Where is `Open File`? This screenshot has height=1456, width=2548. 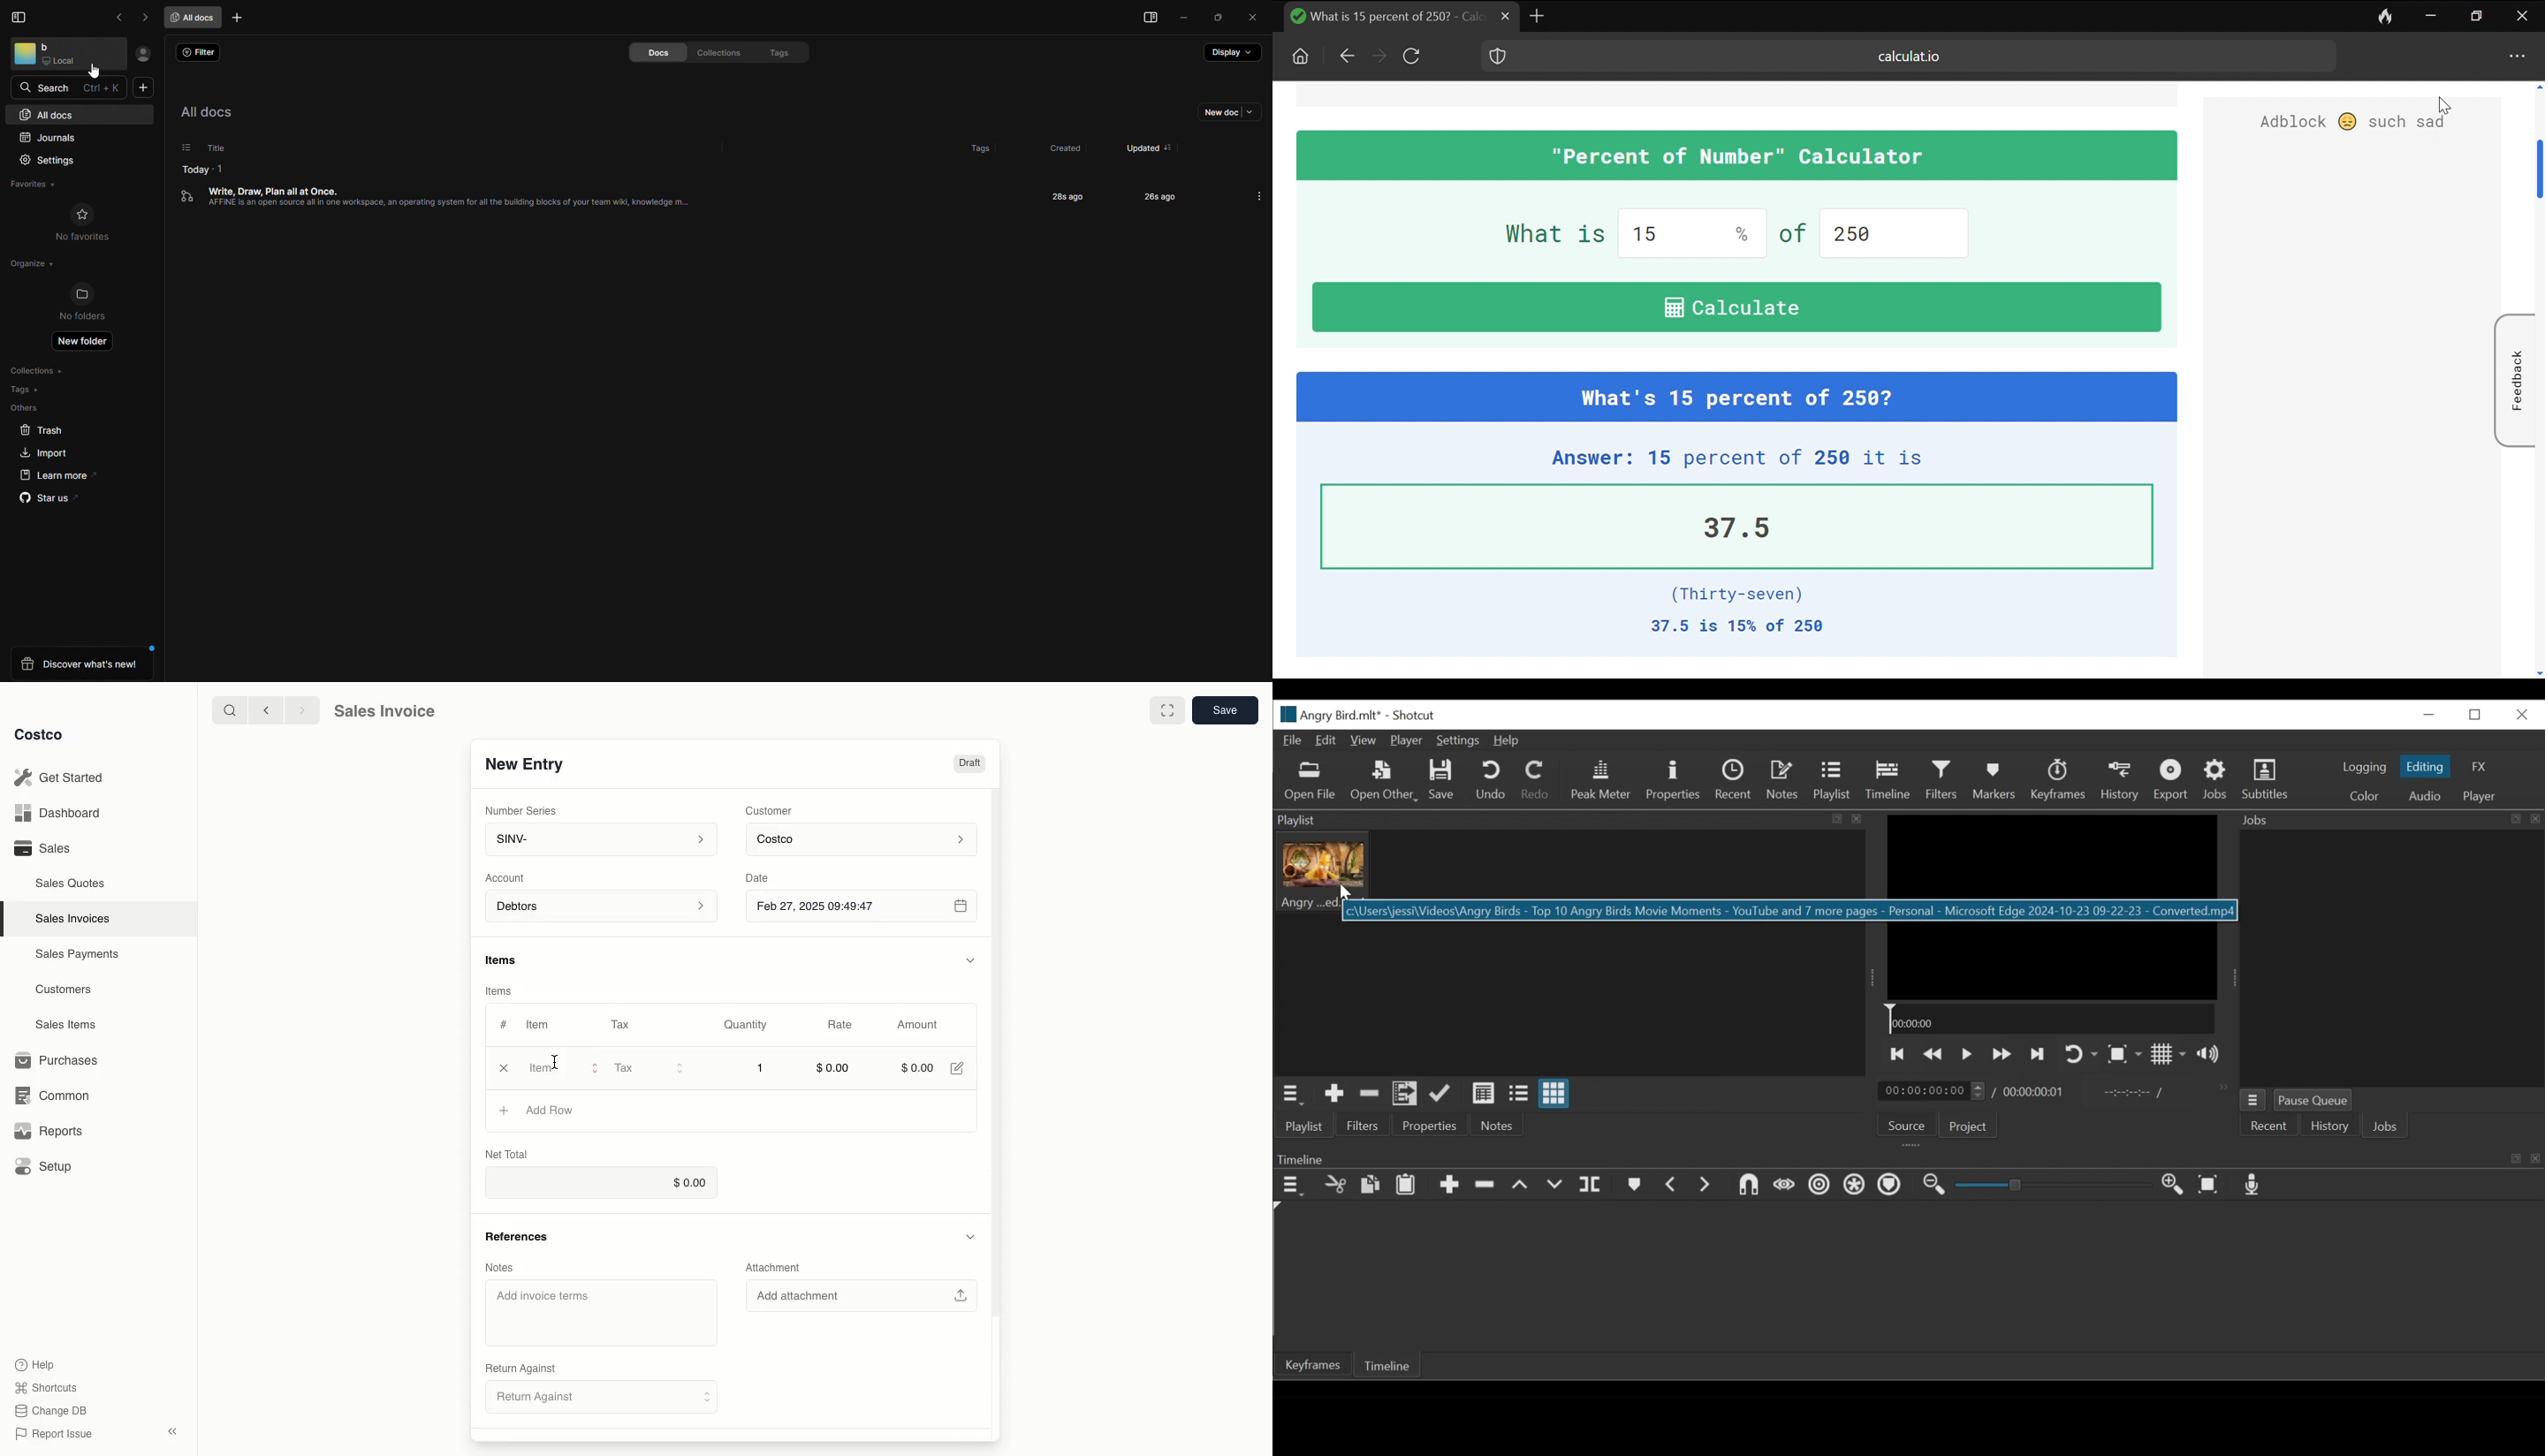
Open File is located at coordinates (1310, 781).